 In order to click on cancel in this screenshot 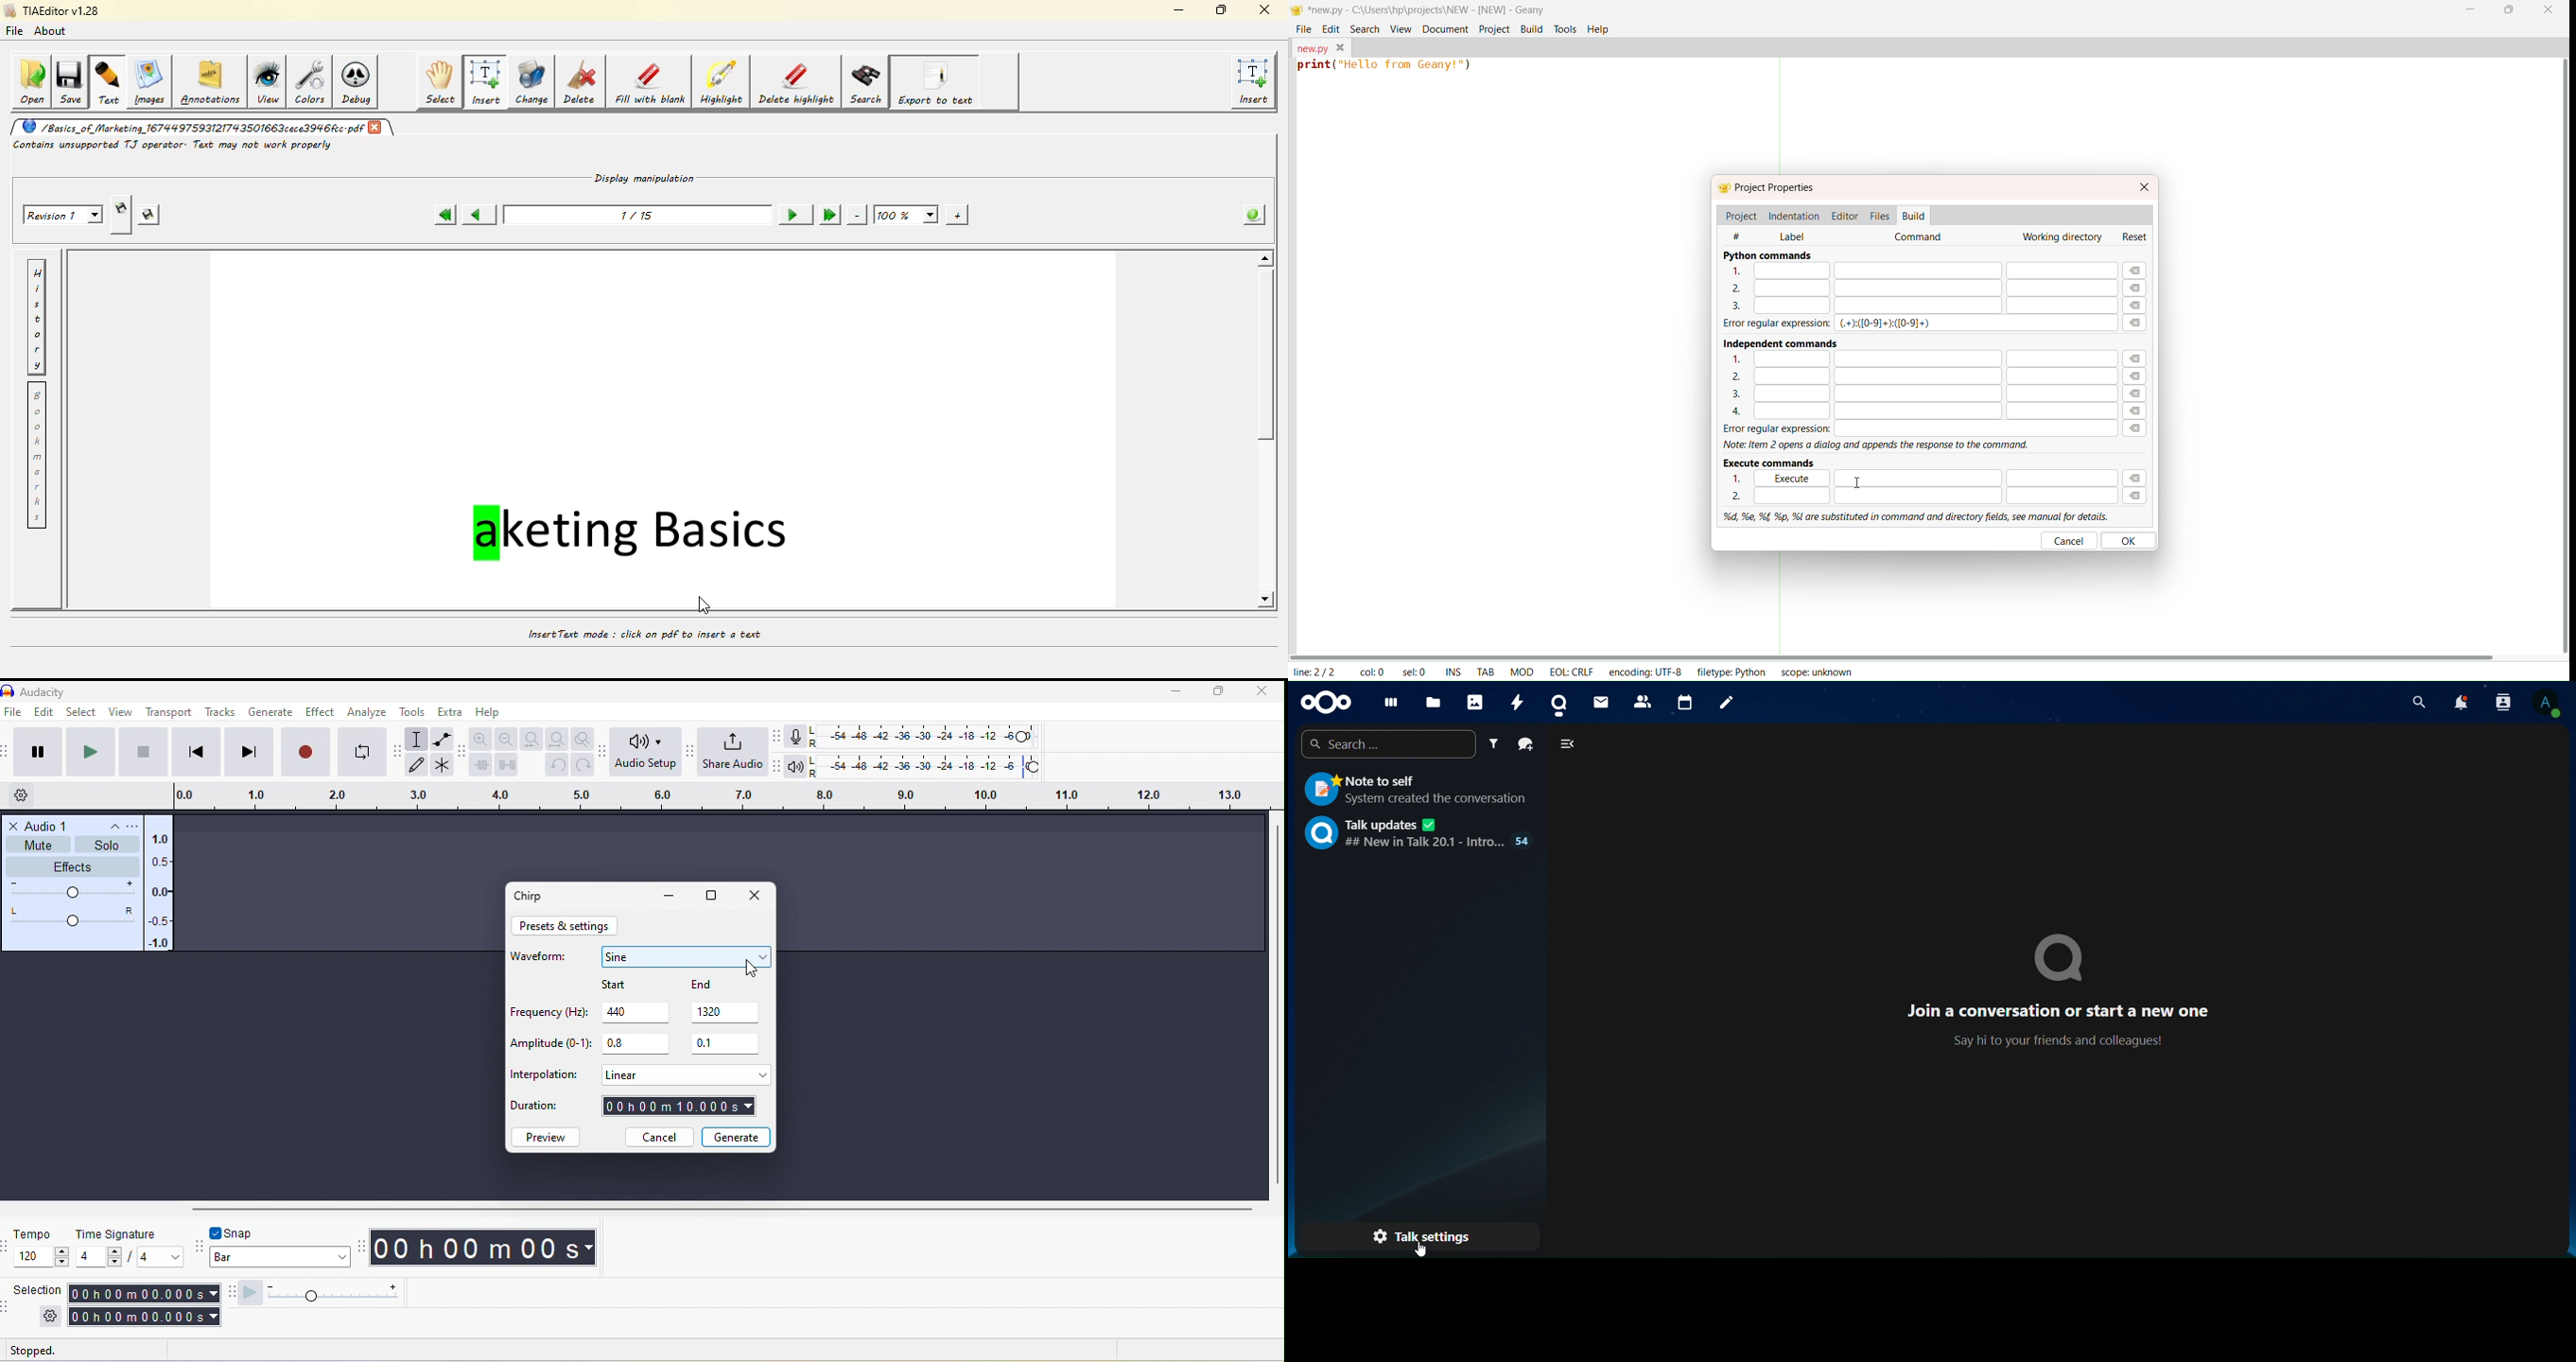, I will do `click(658, 1138)`.